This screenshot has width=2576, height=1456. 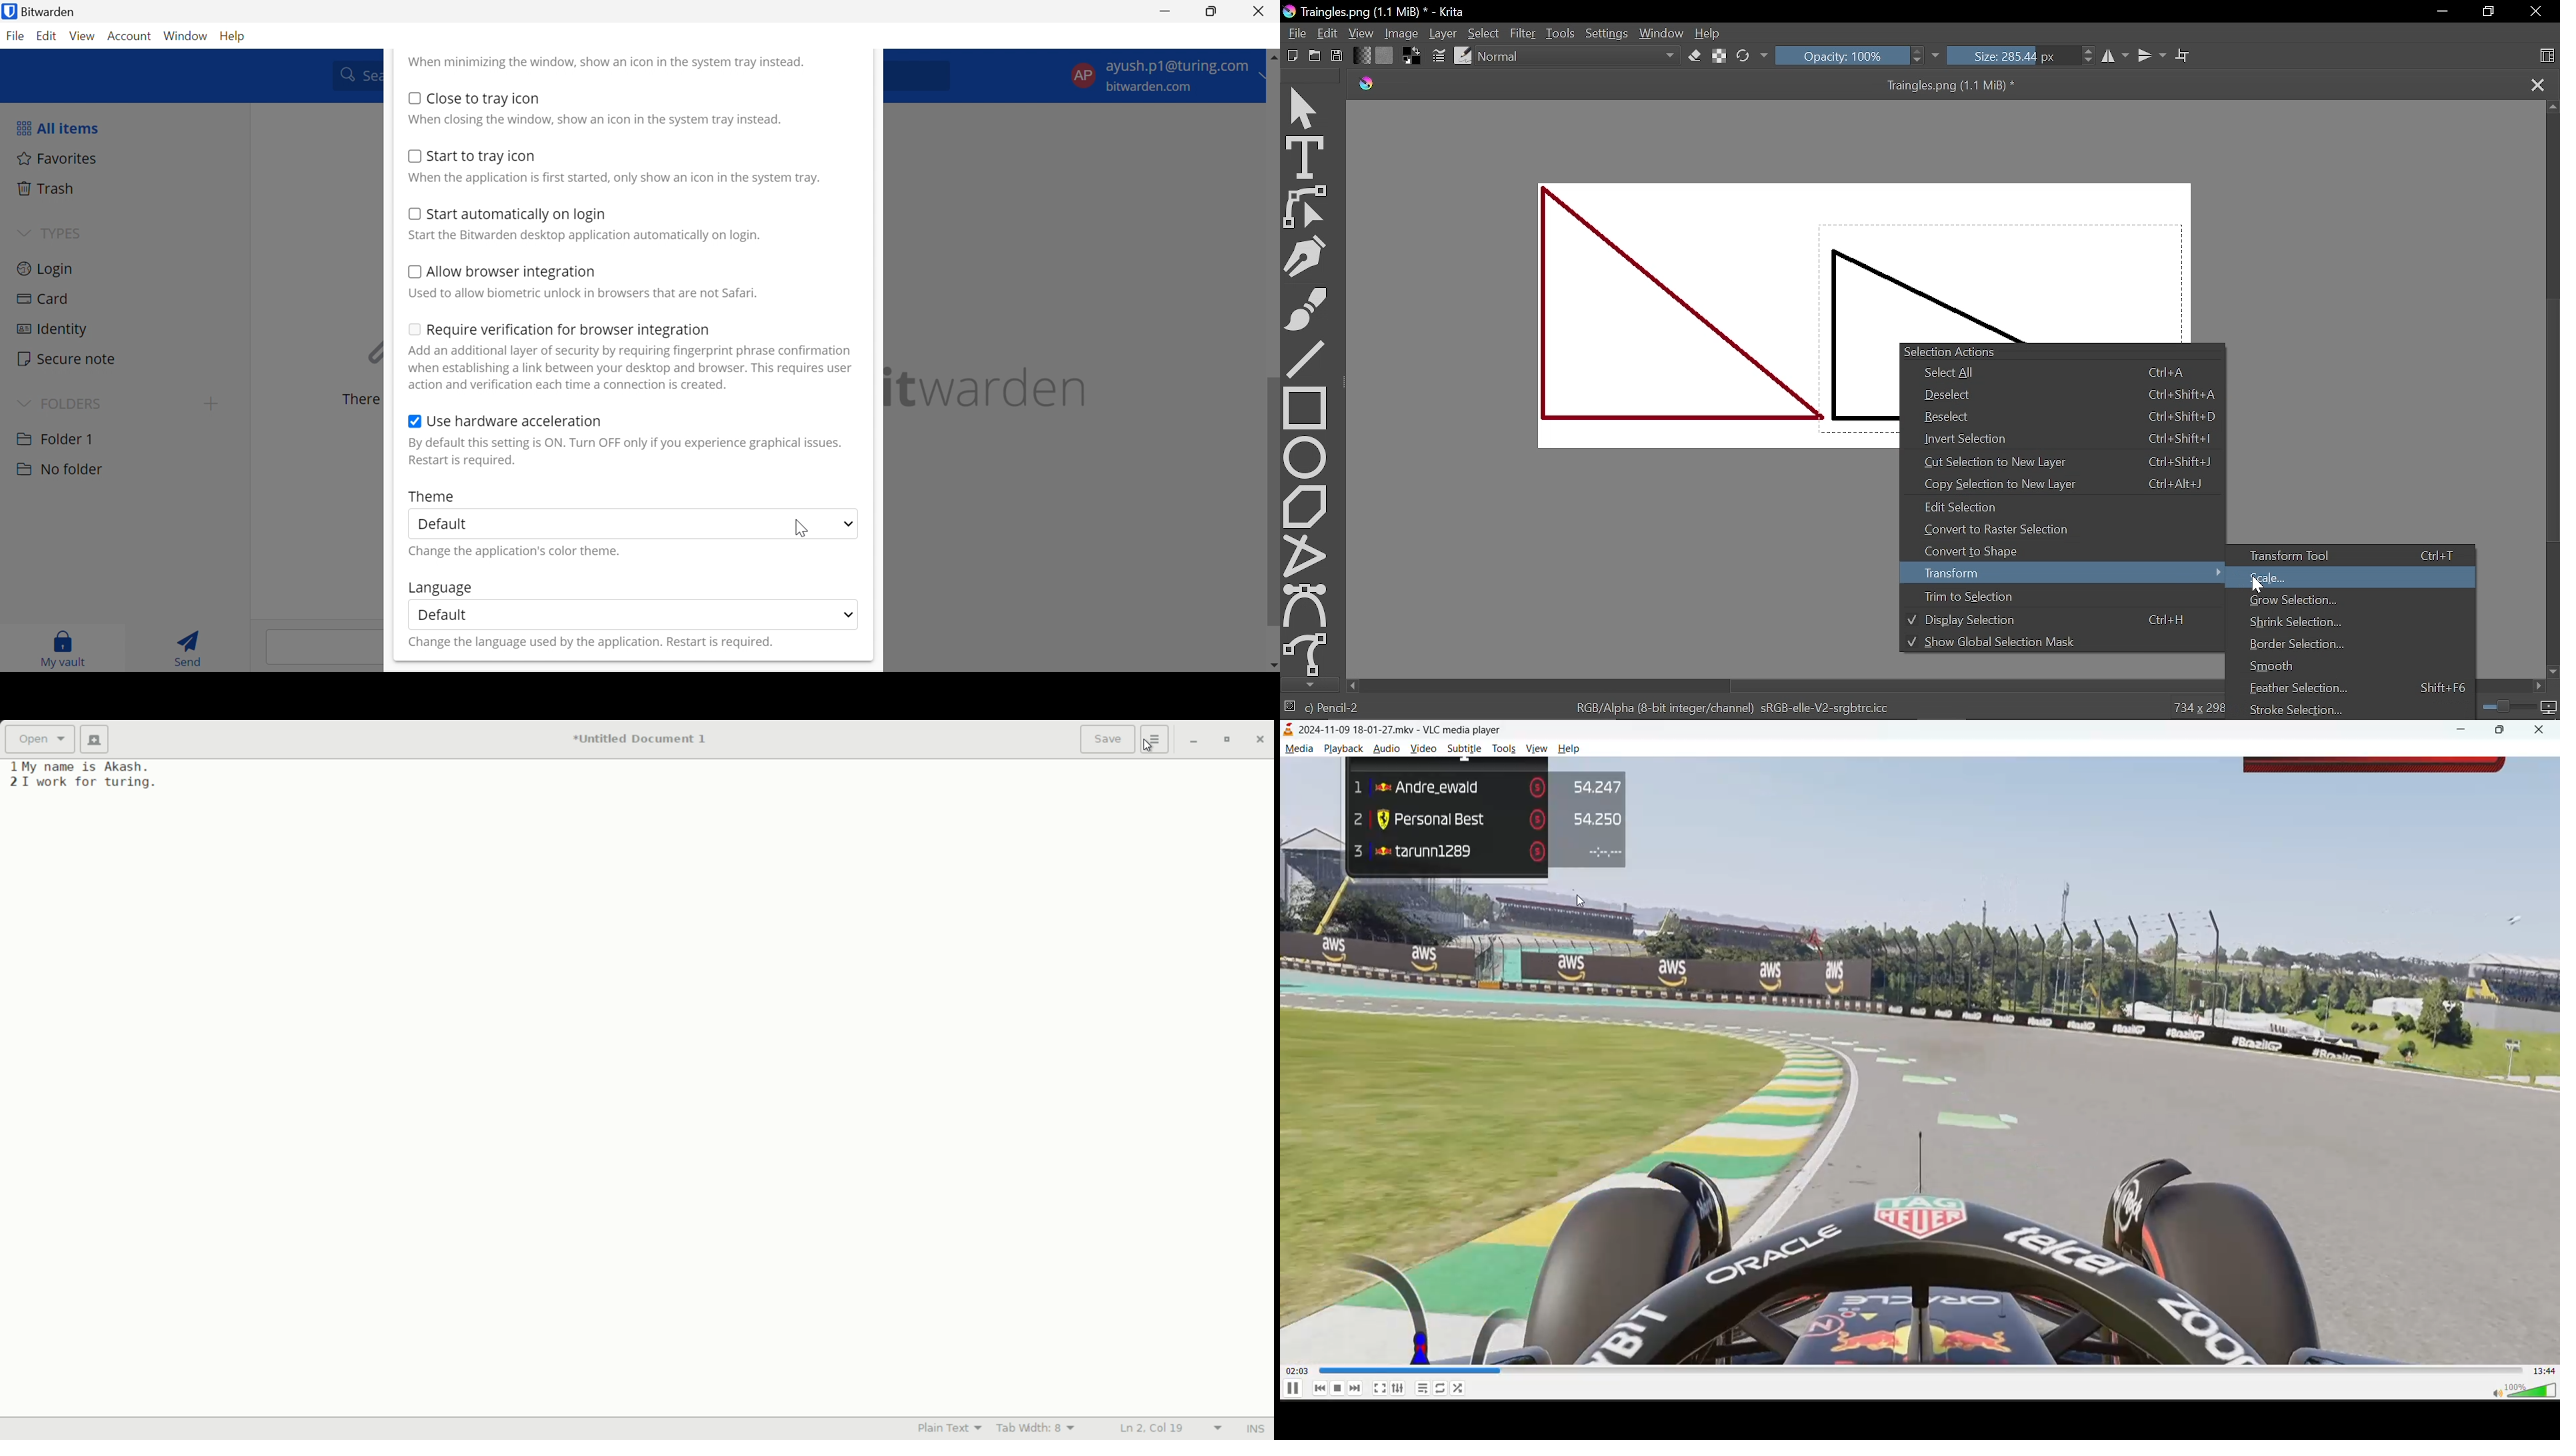 I want to click on Change the application's color theme., so click(x=516, y=552).